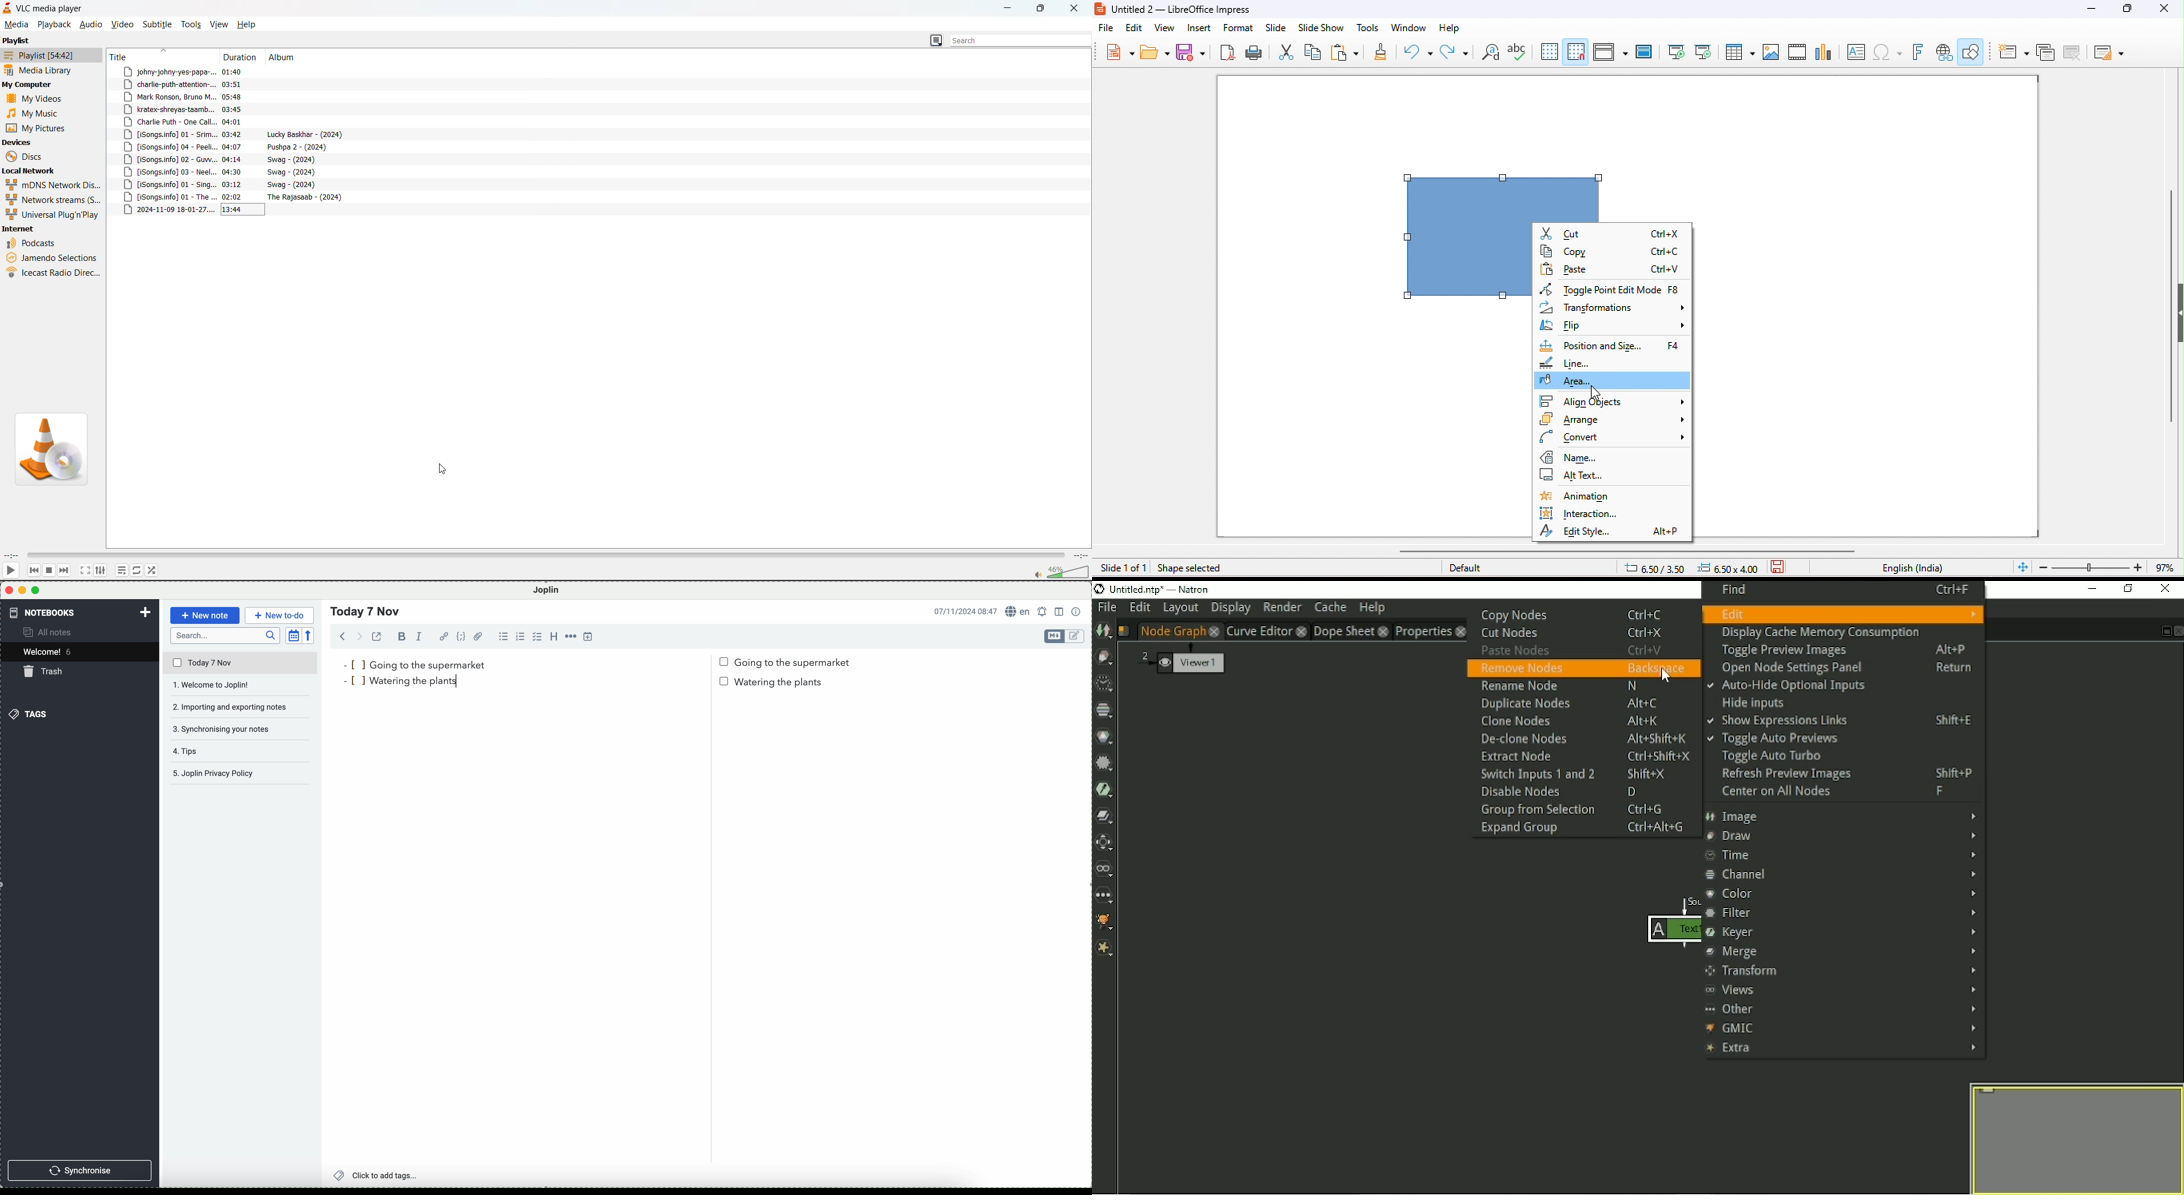 The image size is (2184, 1204). What do you see at coordinates (1658, 569) in the screenshot?
I see `6.50/3.50 (cursor position)` at bounding box center [1658, 569].